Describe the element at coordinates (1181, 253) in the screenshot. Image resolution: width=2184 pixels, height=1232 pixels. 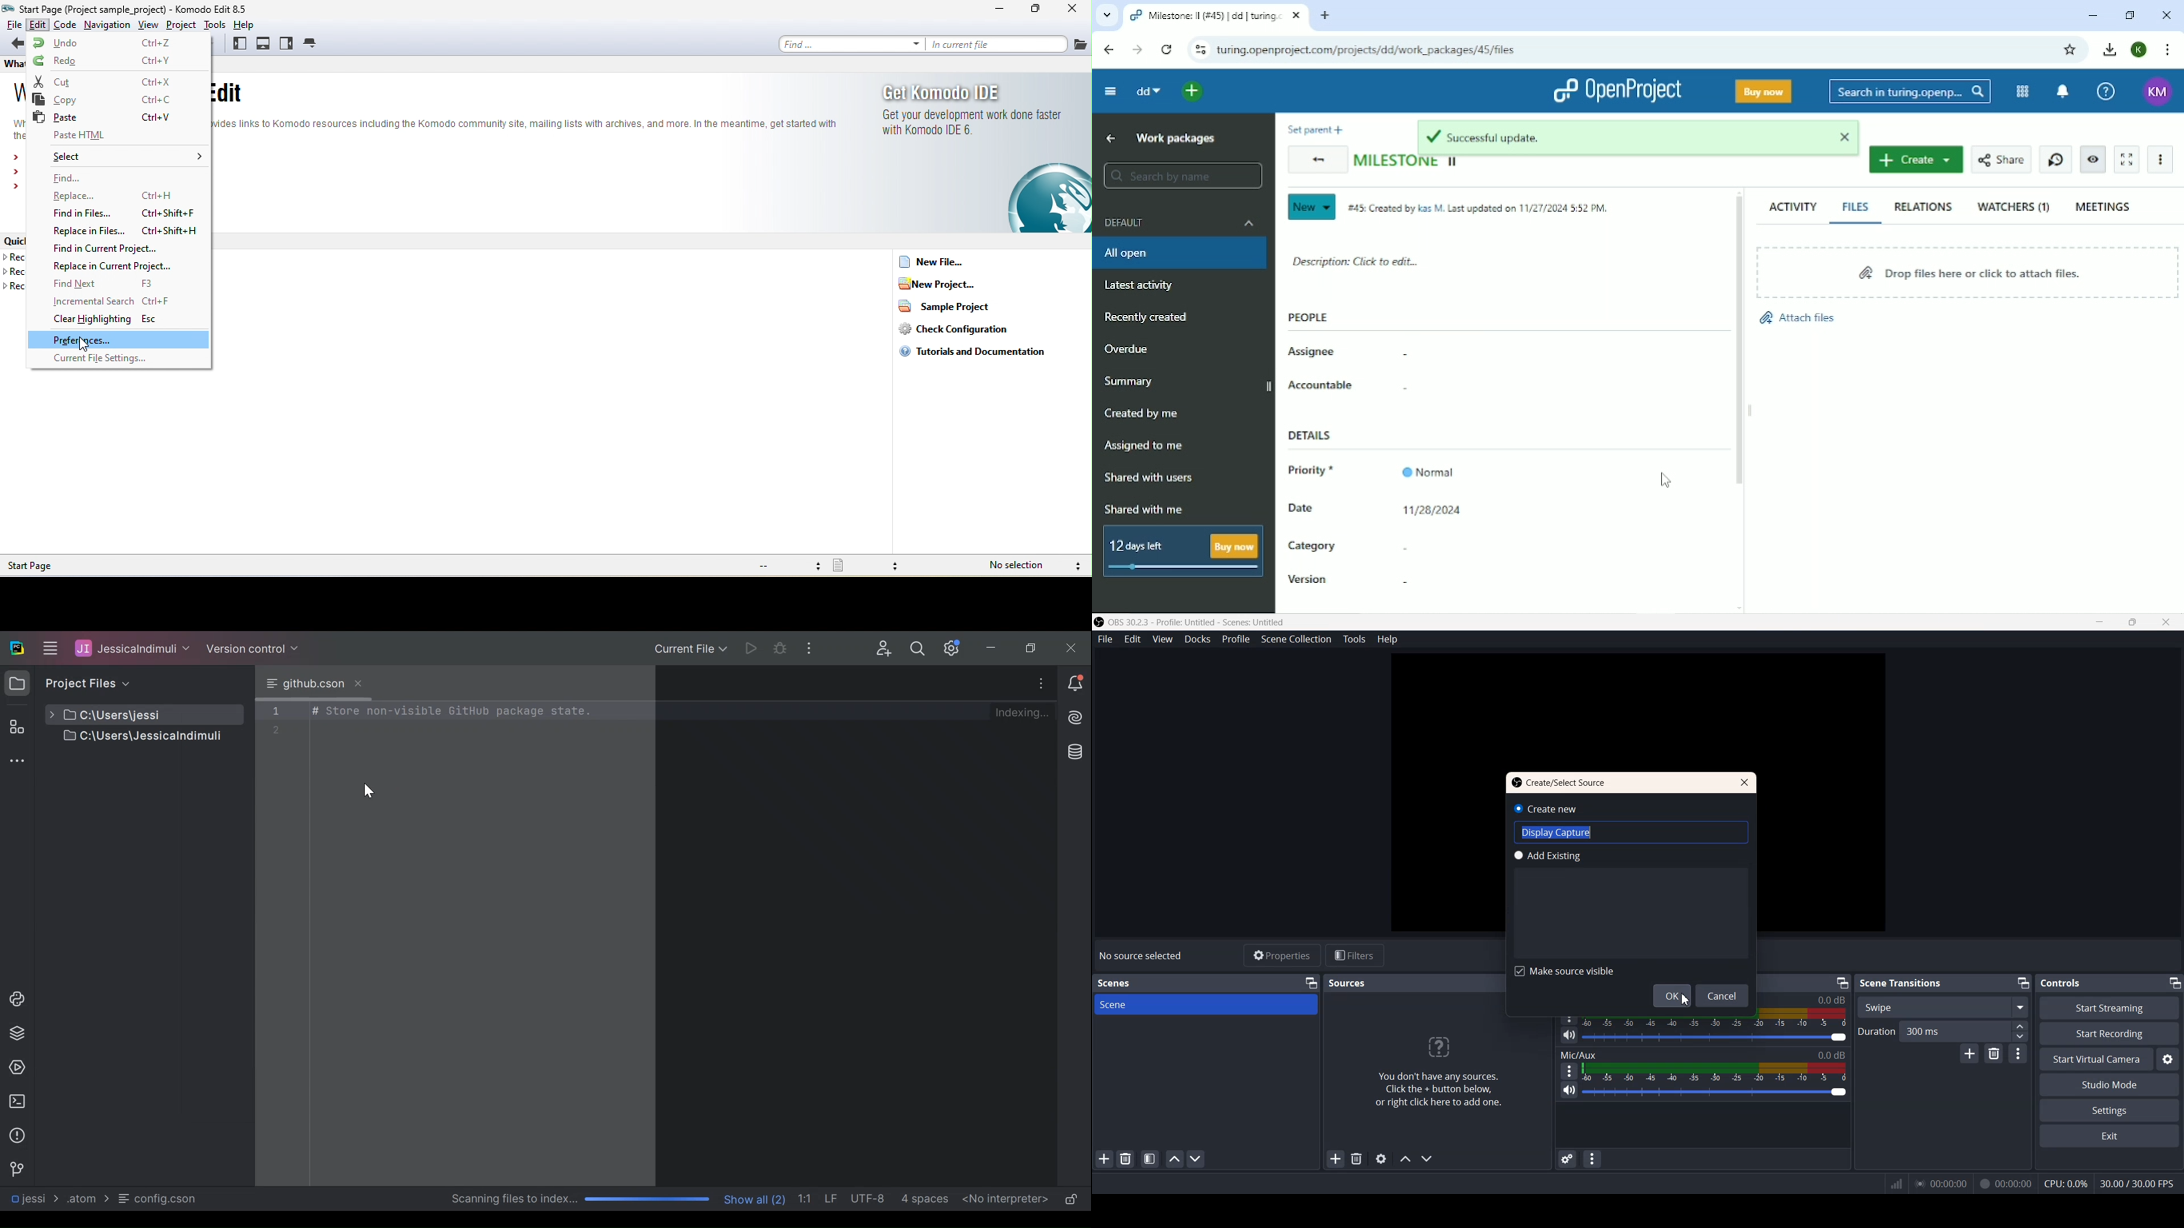
I see `All open` at that location.